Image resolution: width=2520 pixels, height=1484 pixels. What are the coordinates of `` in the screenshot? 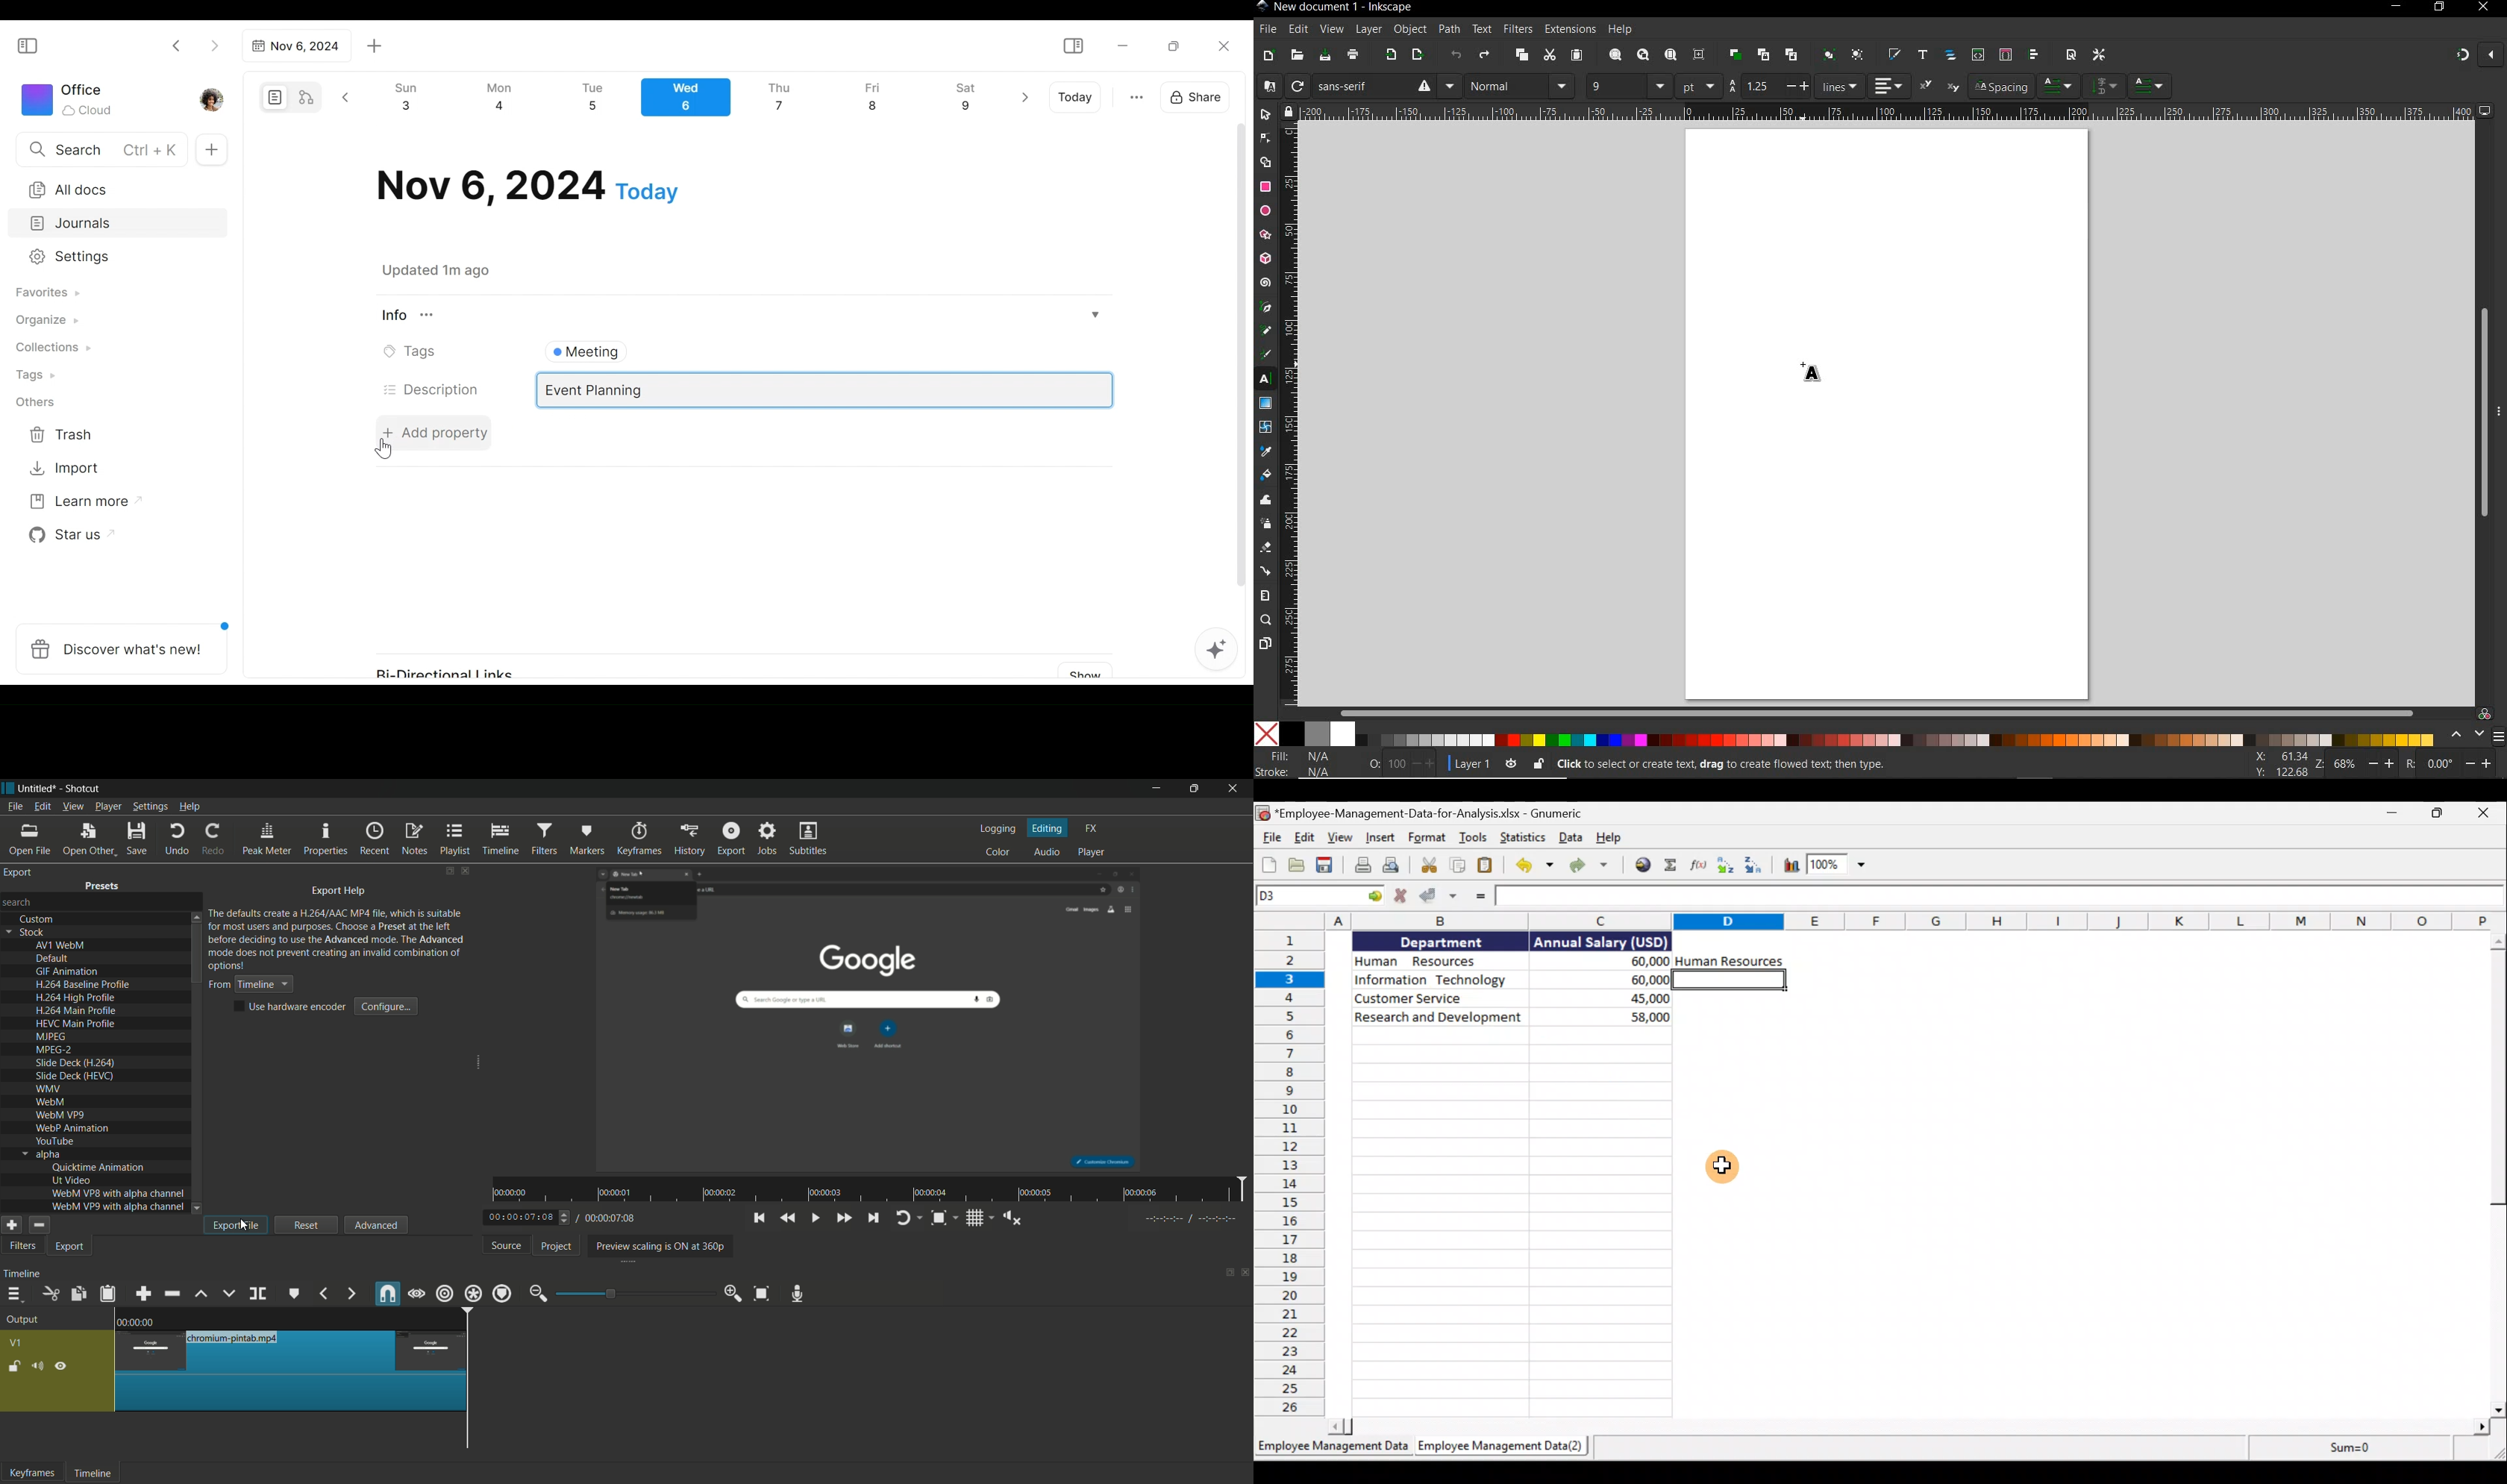 It's located at (1091, 827).